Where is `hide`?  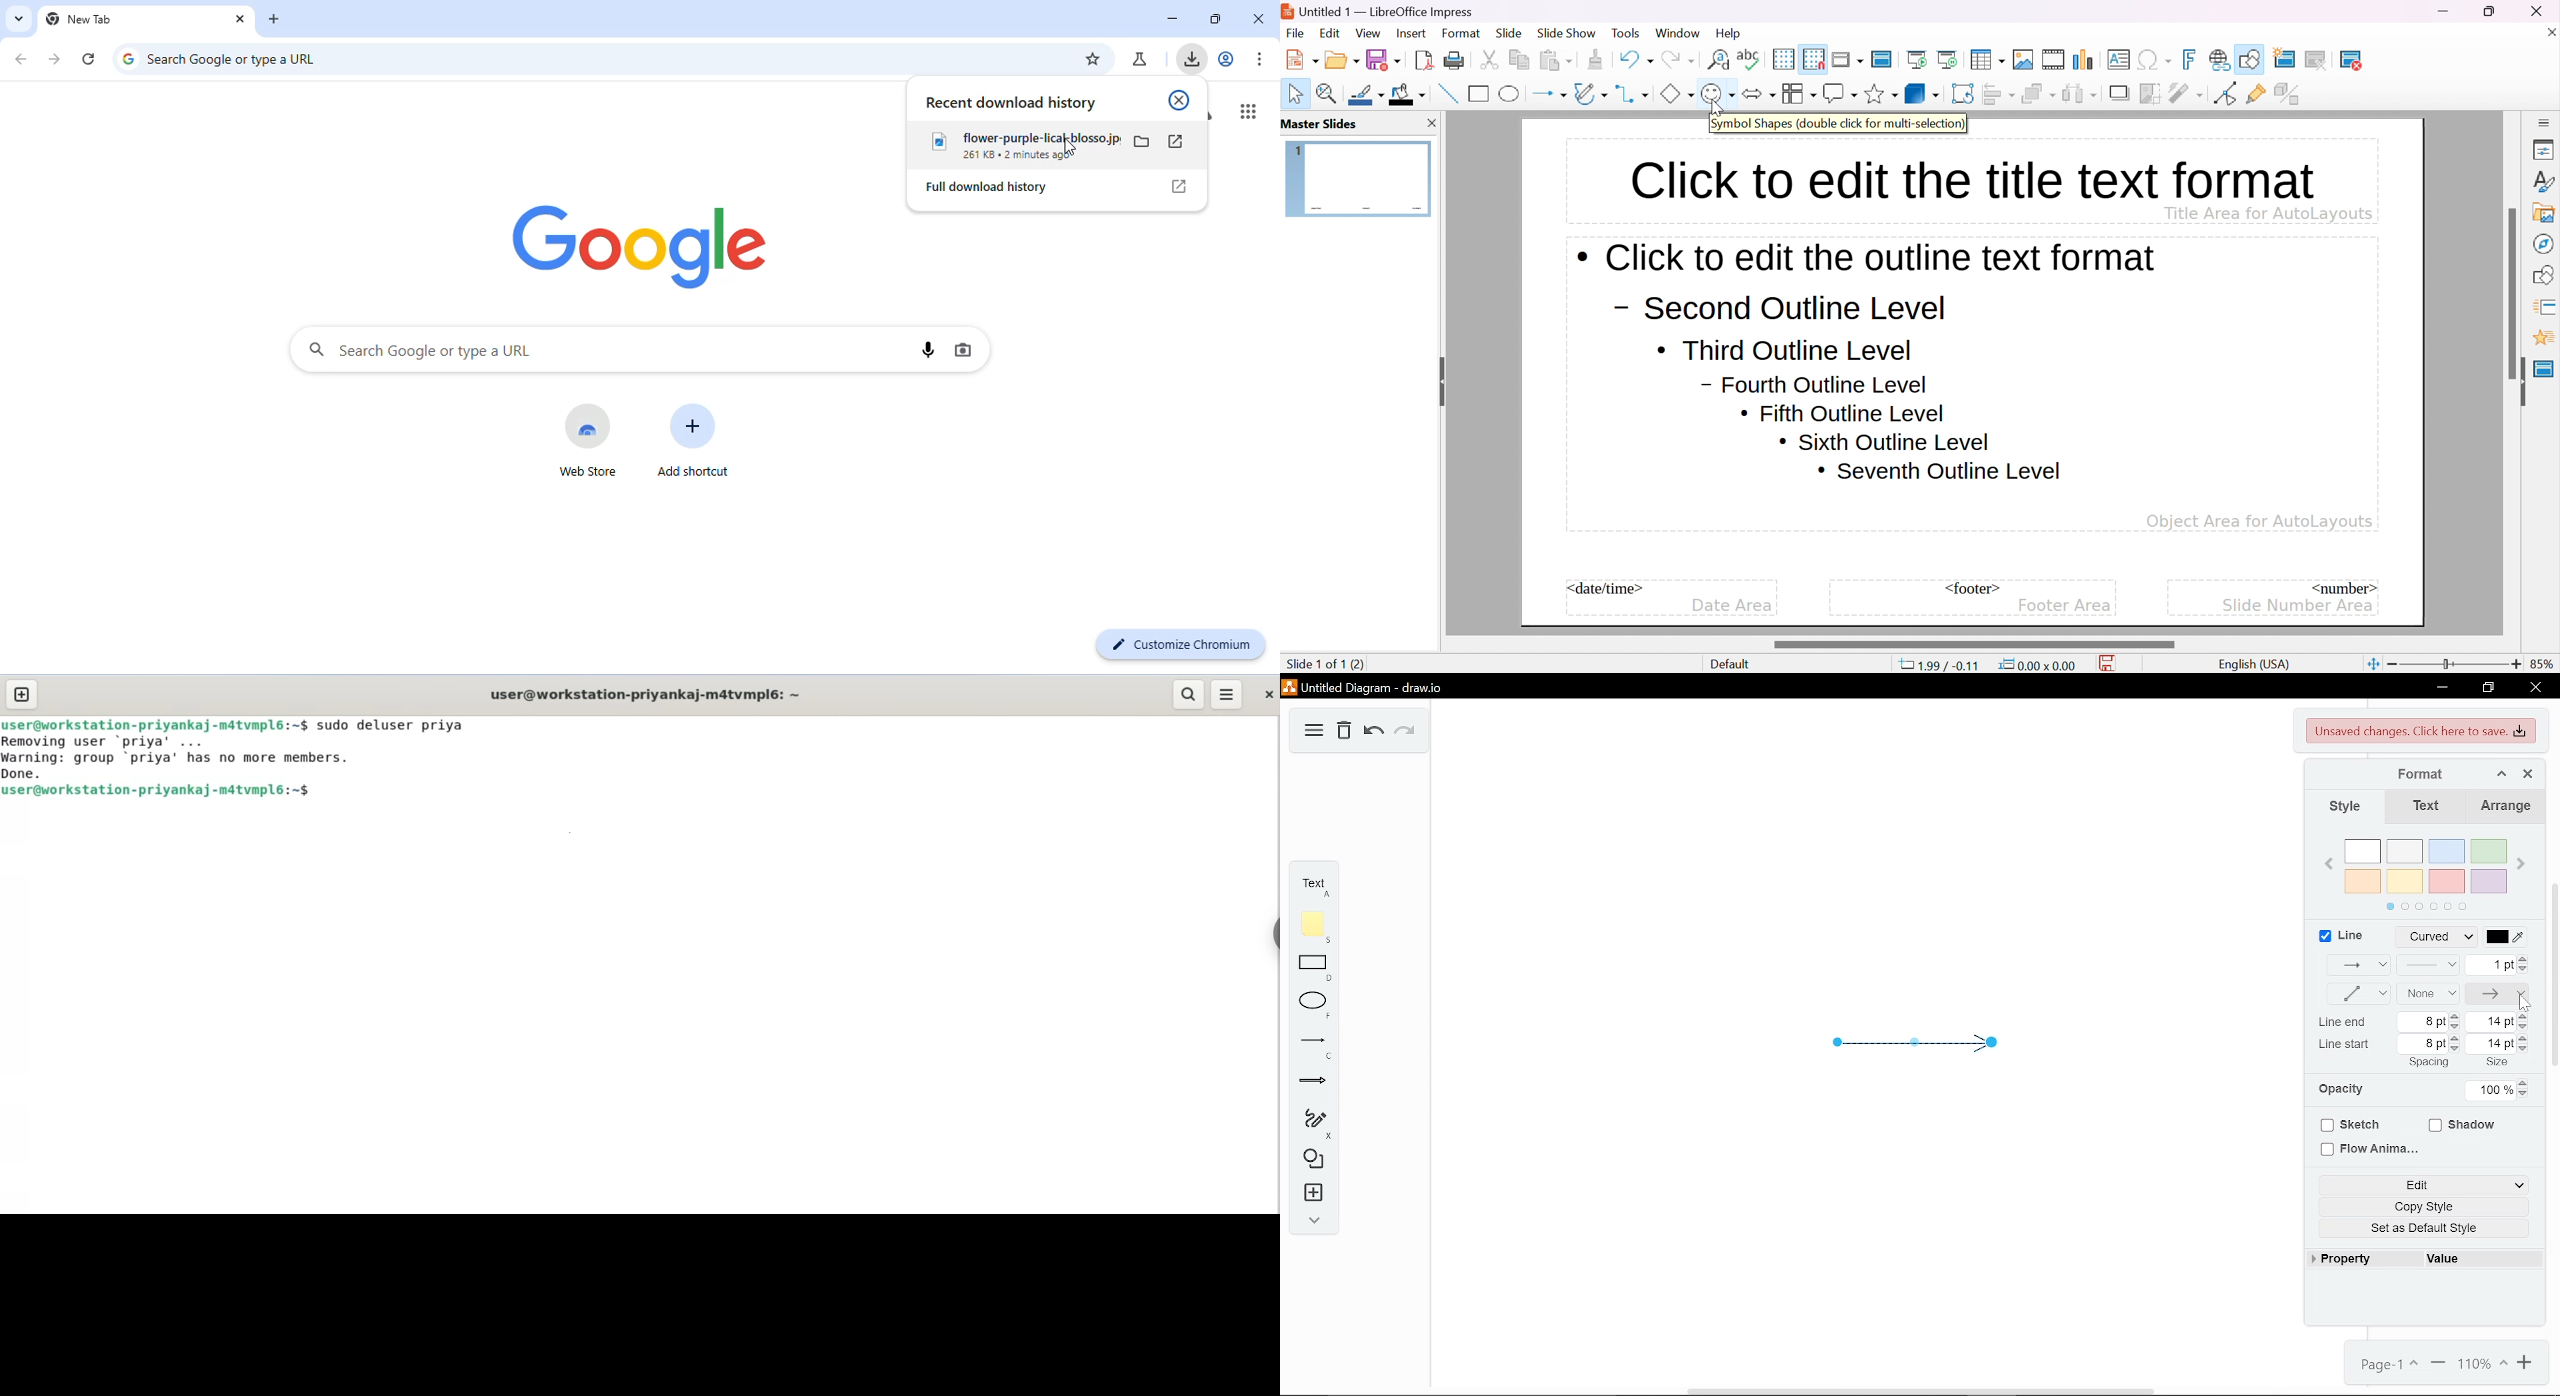
hide is located at coordinates (2519, 382).